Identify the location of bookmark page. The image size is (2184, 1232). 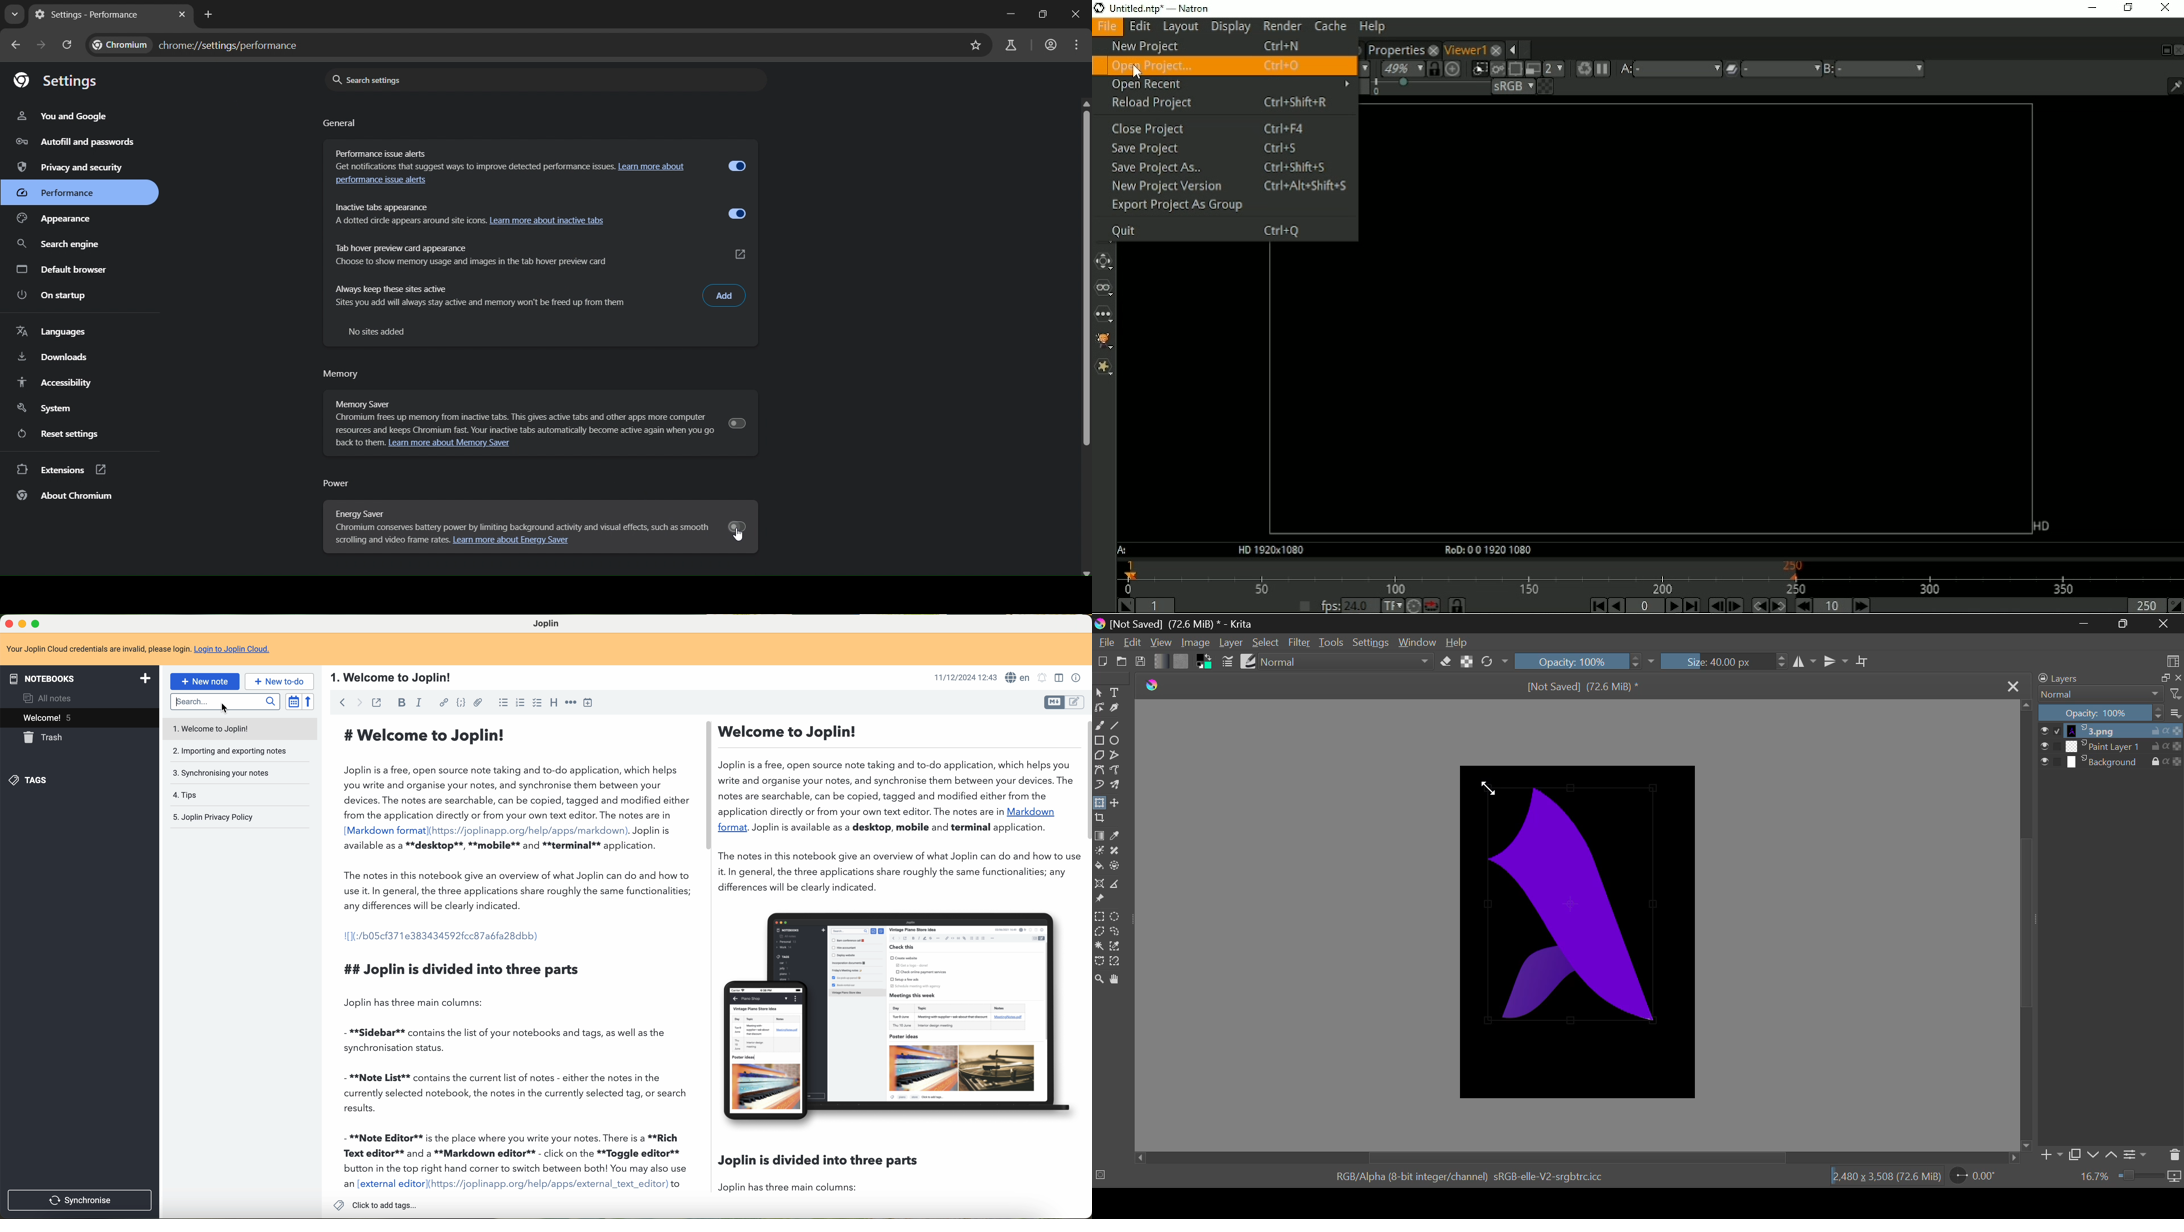
(975, 46).